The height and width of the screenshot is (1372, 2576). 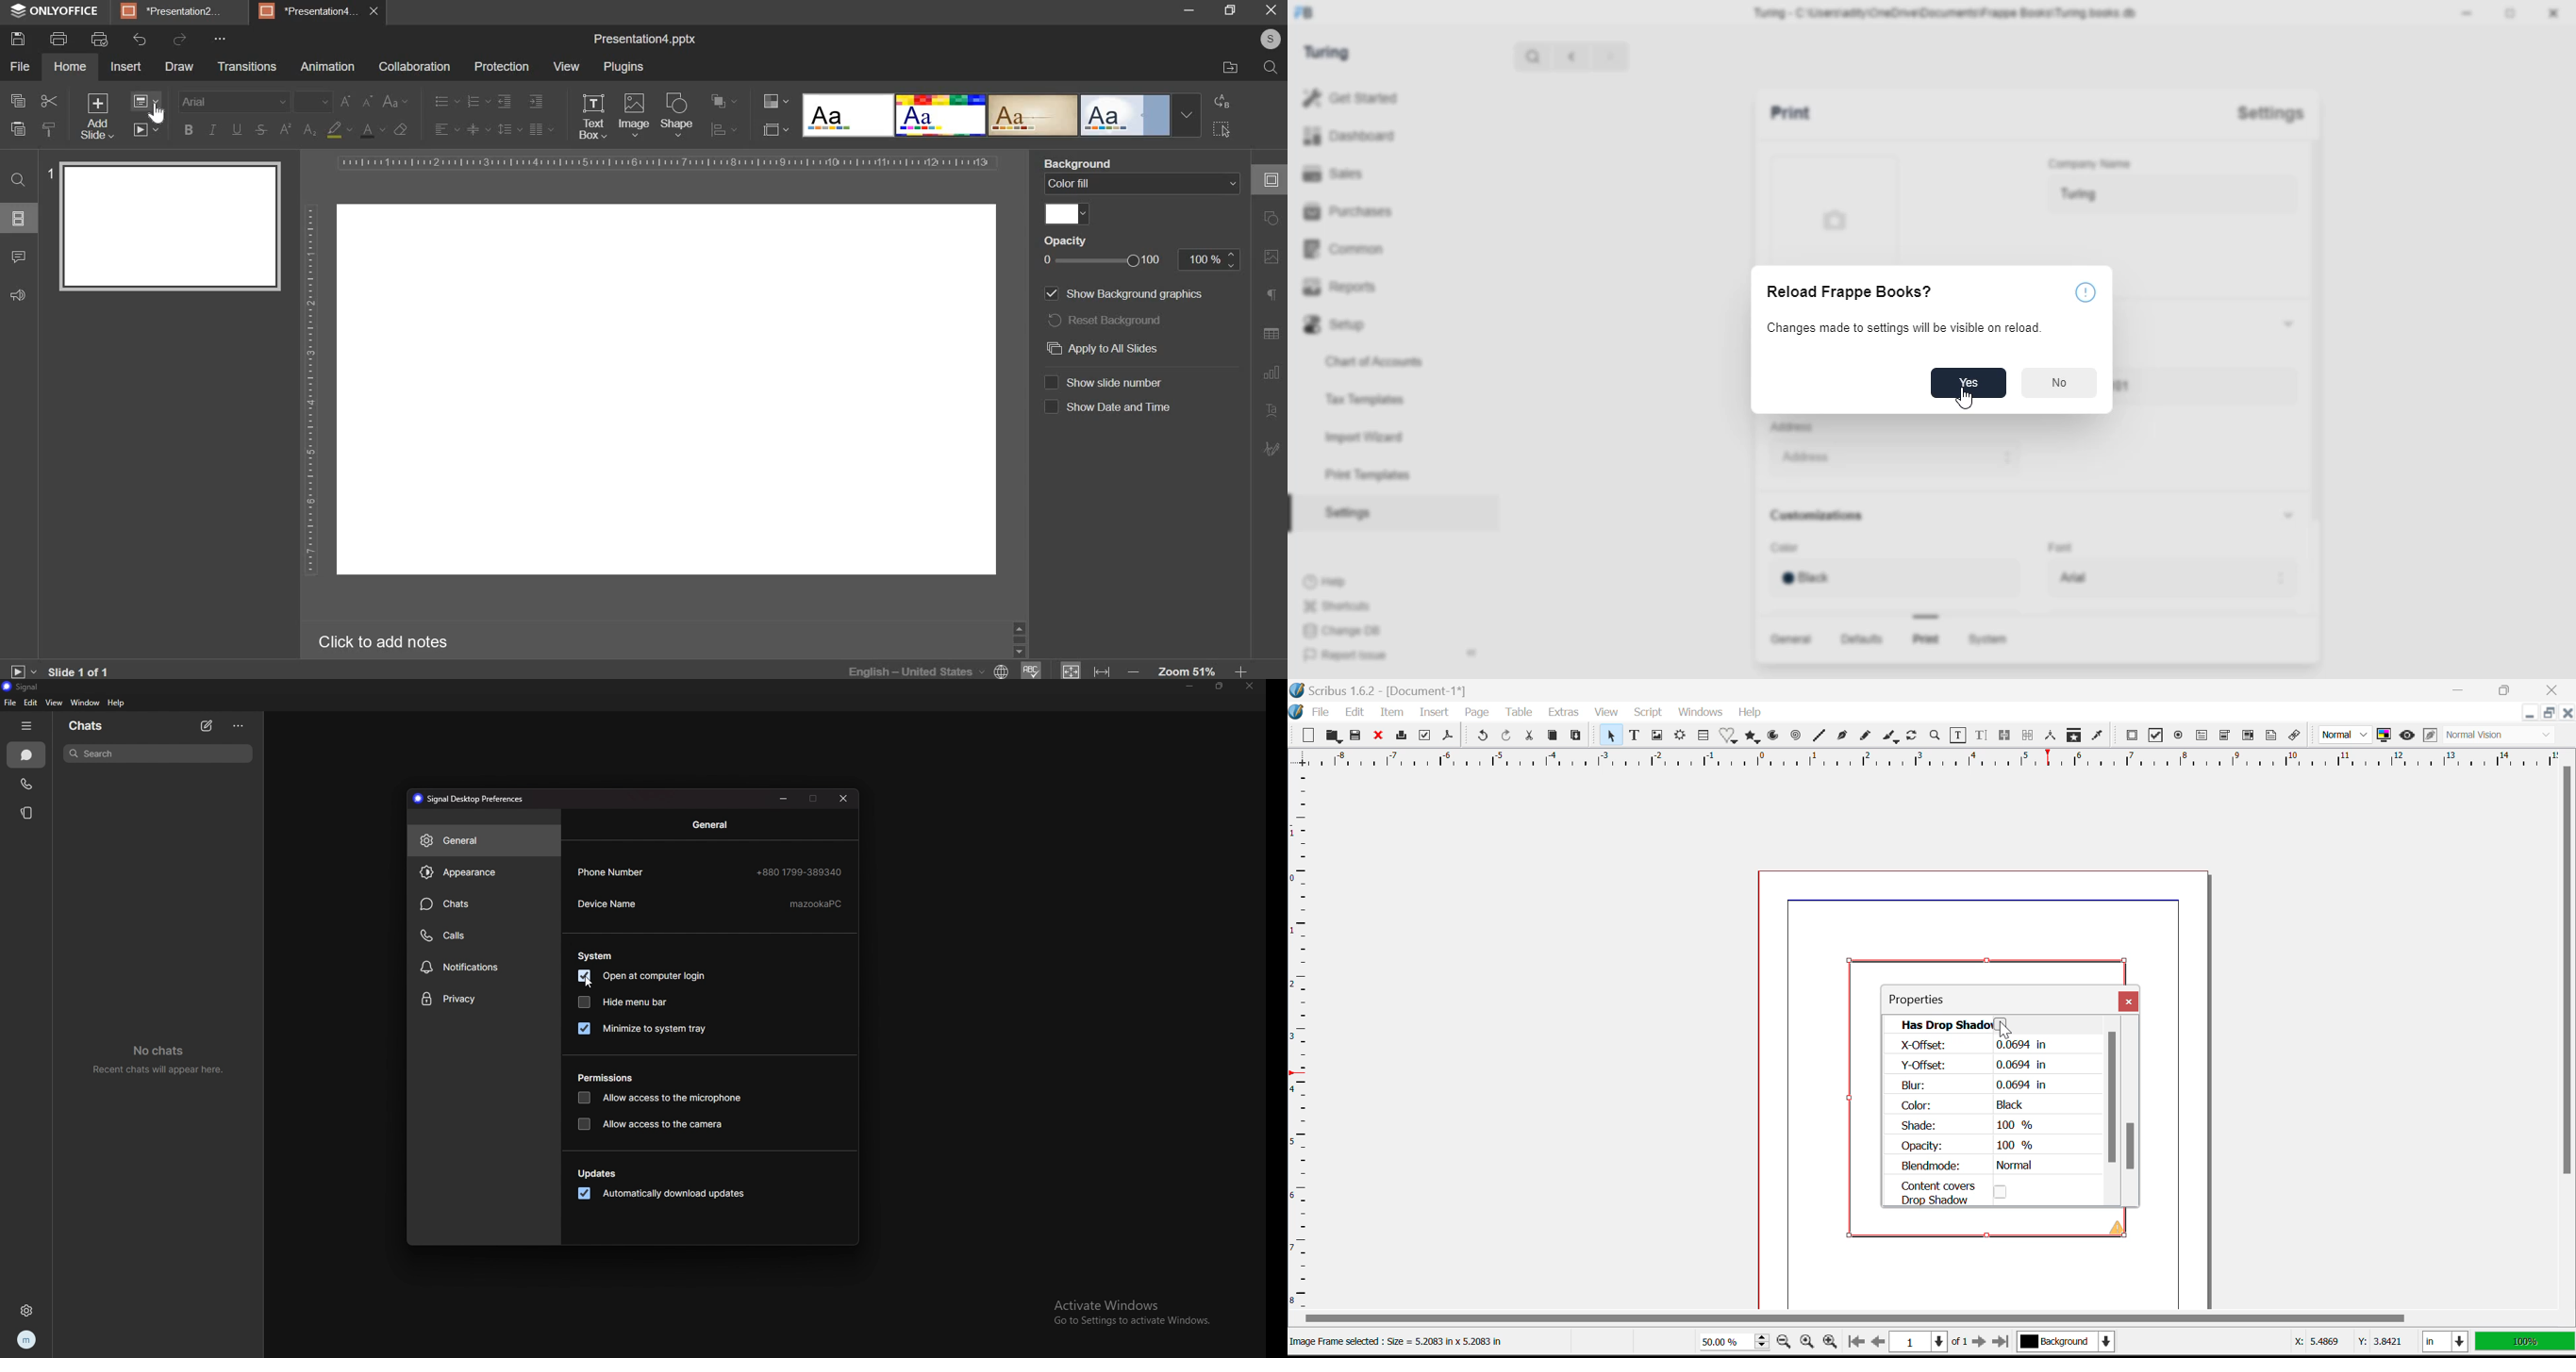 What do you see at coordinates (1534, 56) in the screenshot?
I see `search ` at bounding box center [1534, 56].